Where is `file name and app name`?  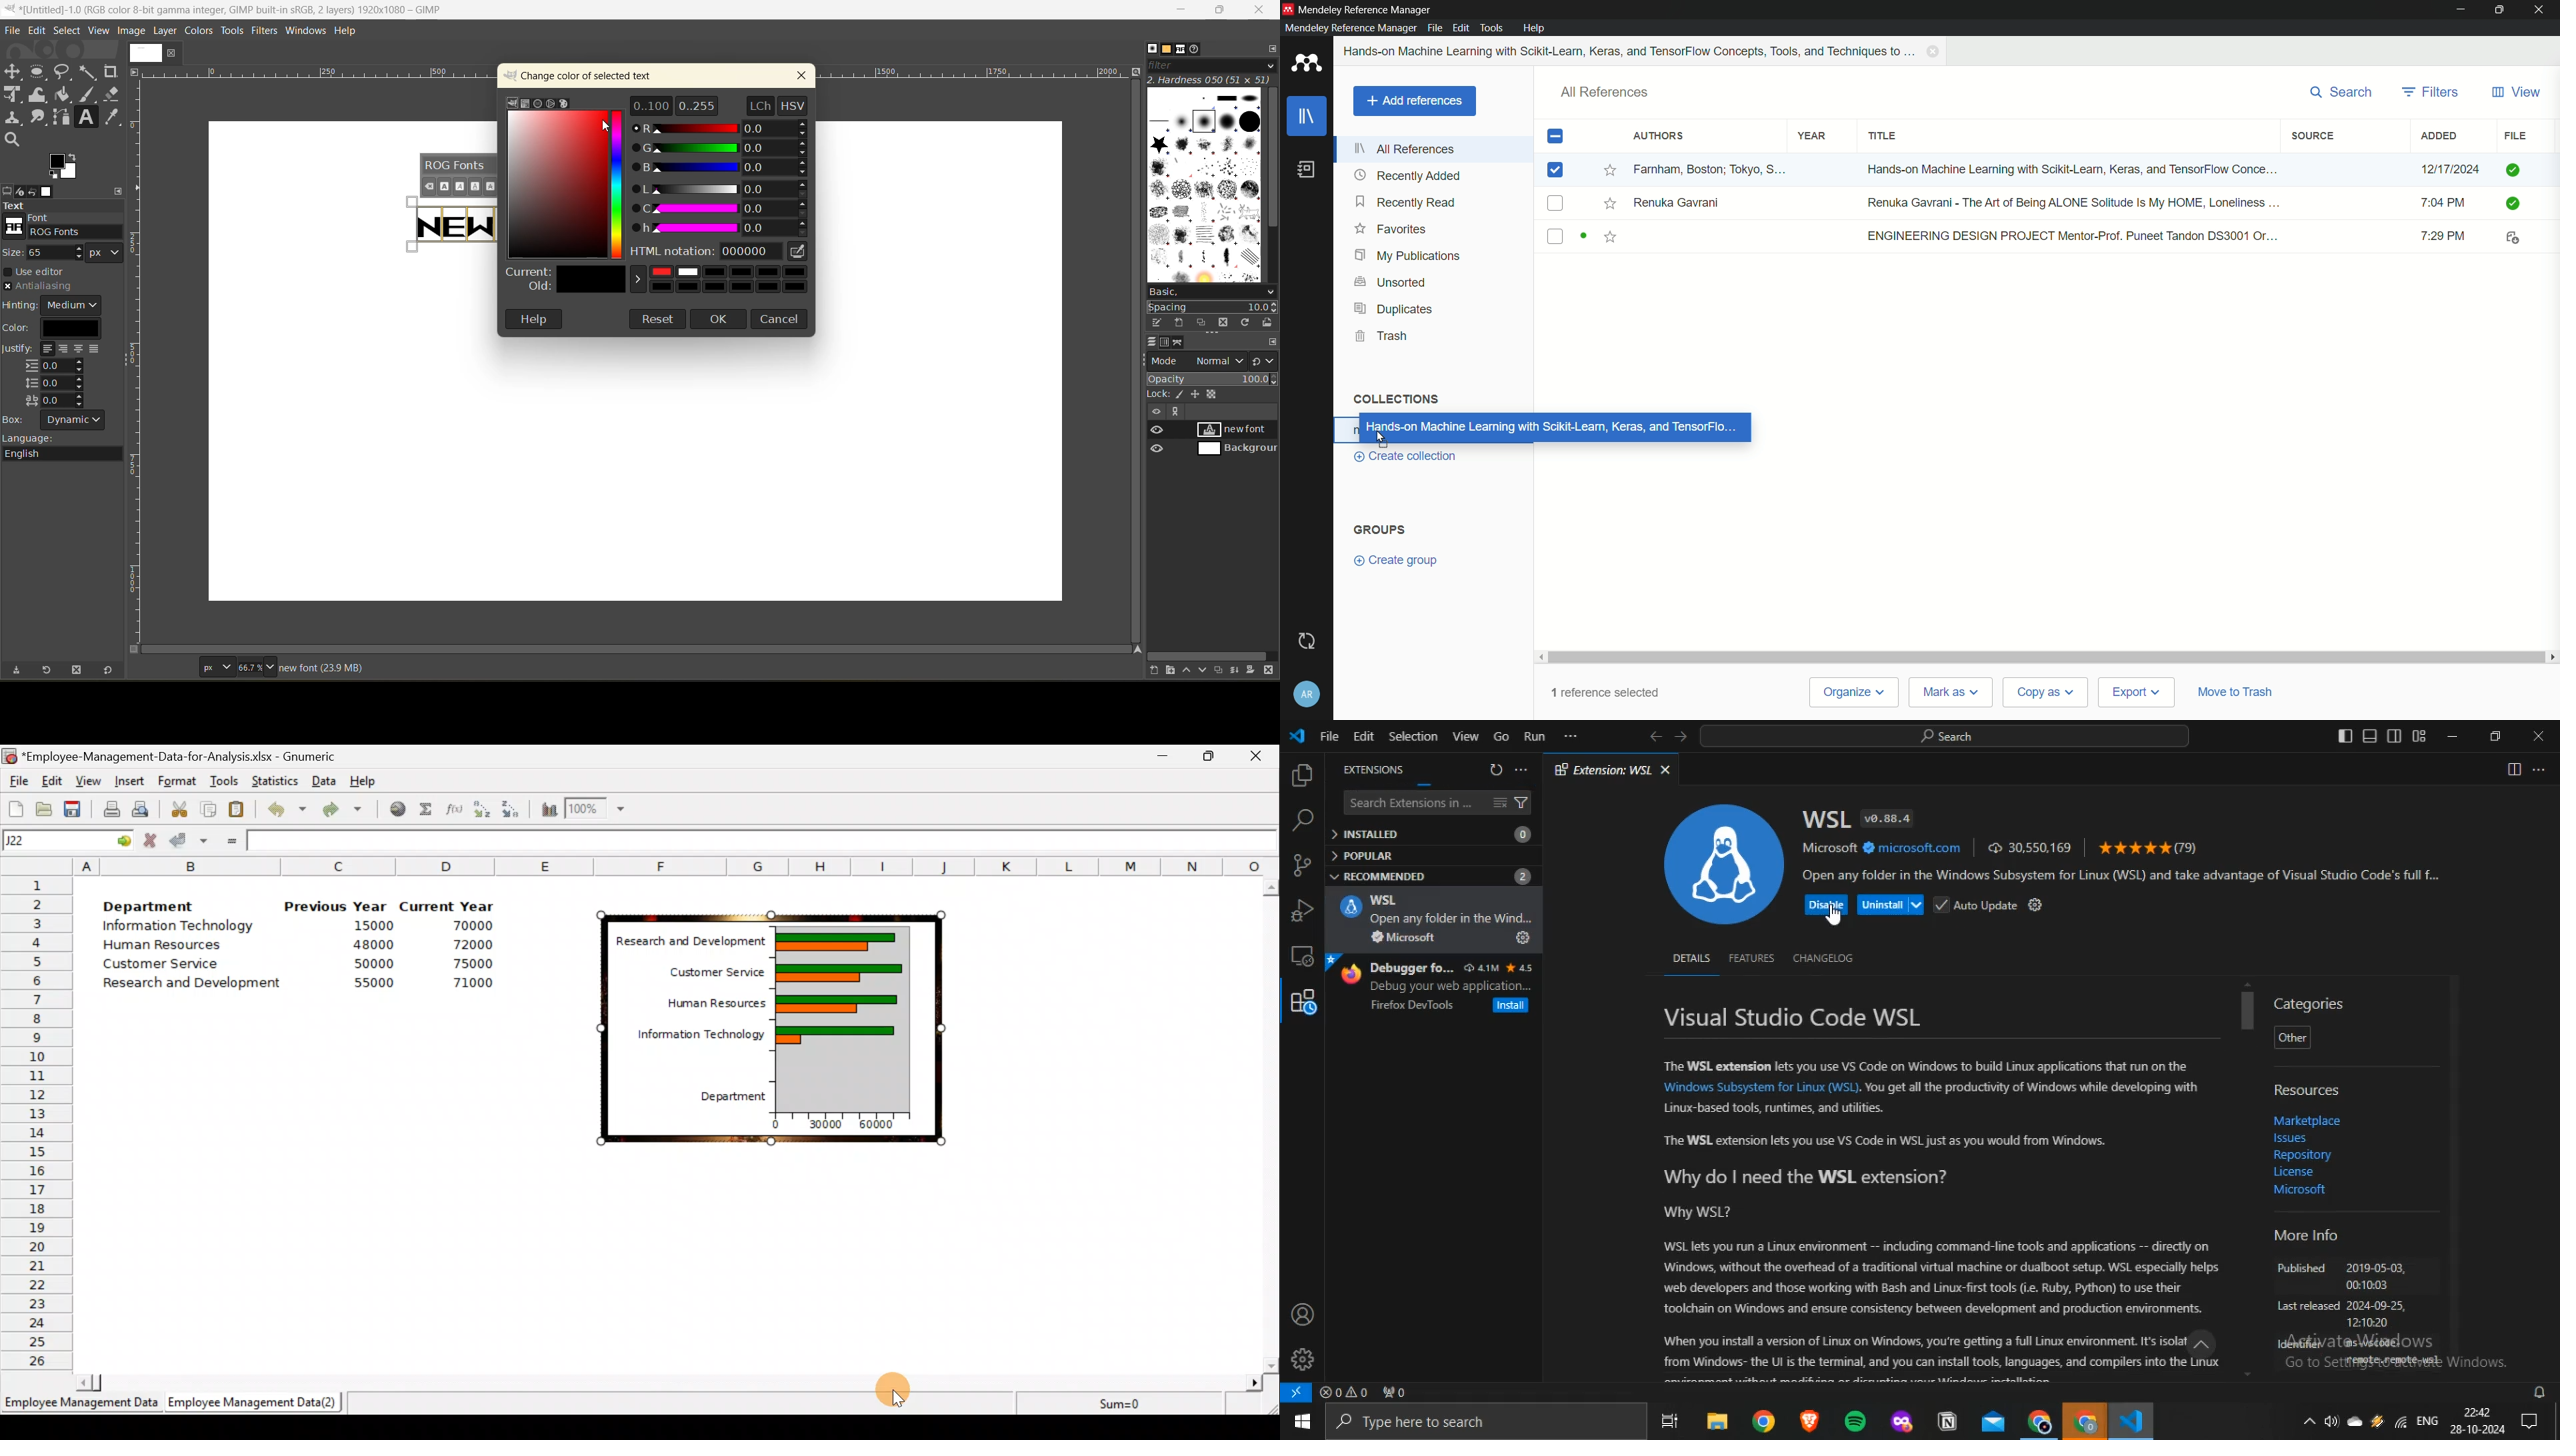
file name and app name is located at coordinates (237, 9).